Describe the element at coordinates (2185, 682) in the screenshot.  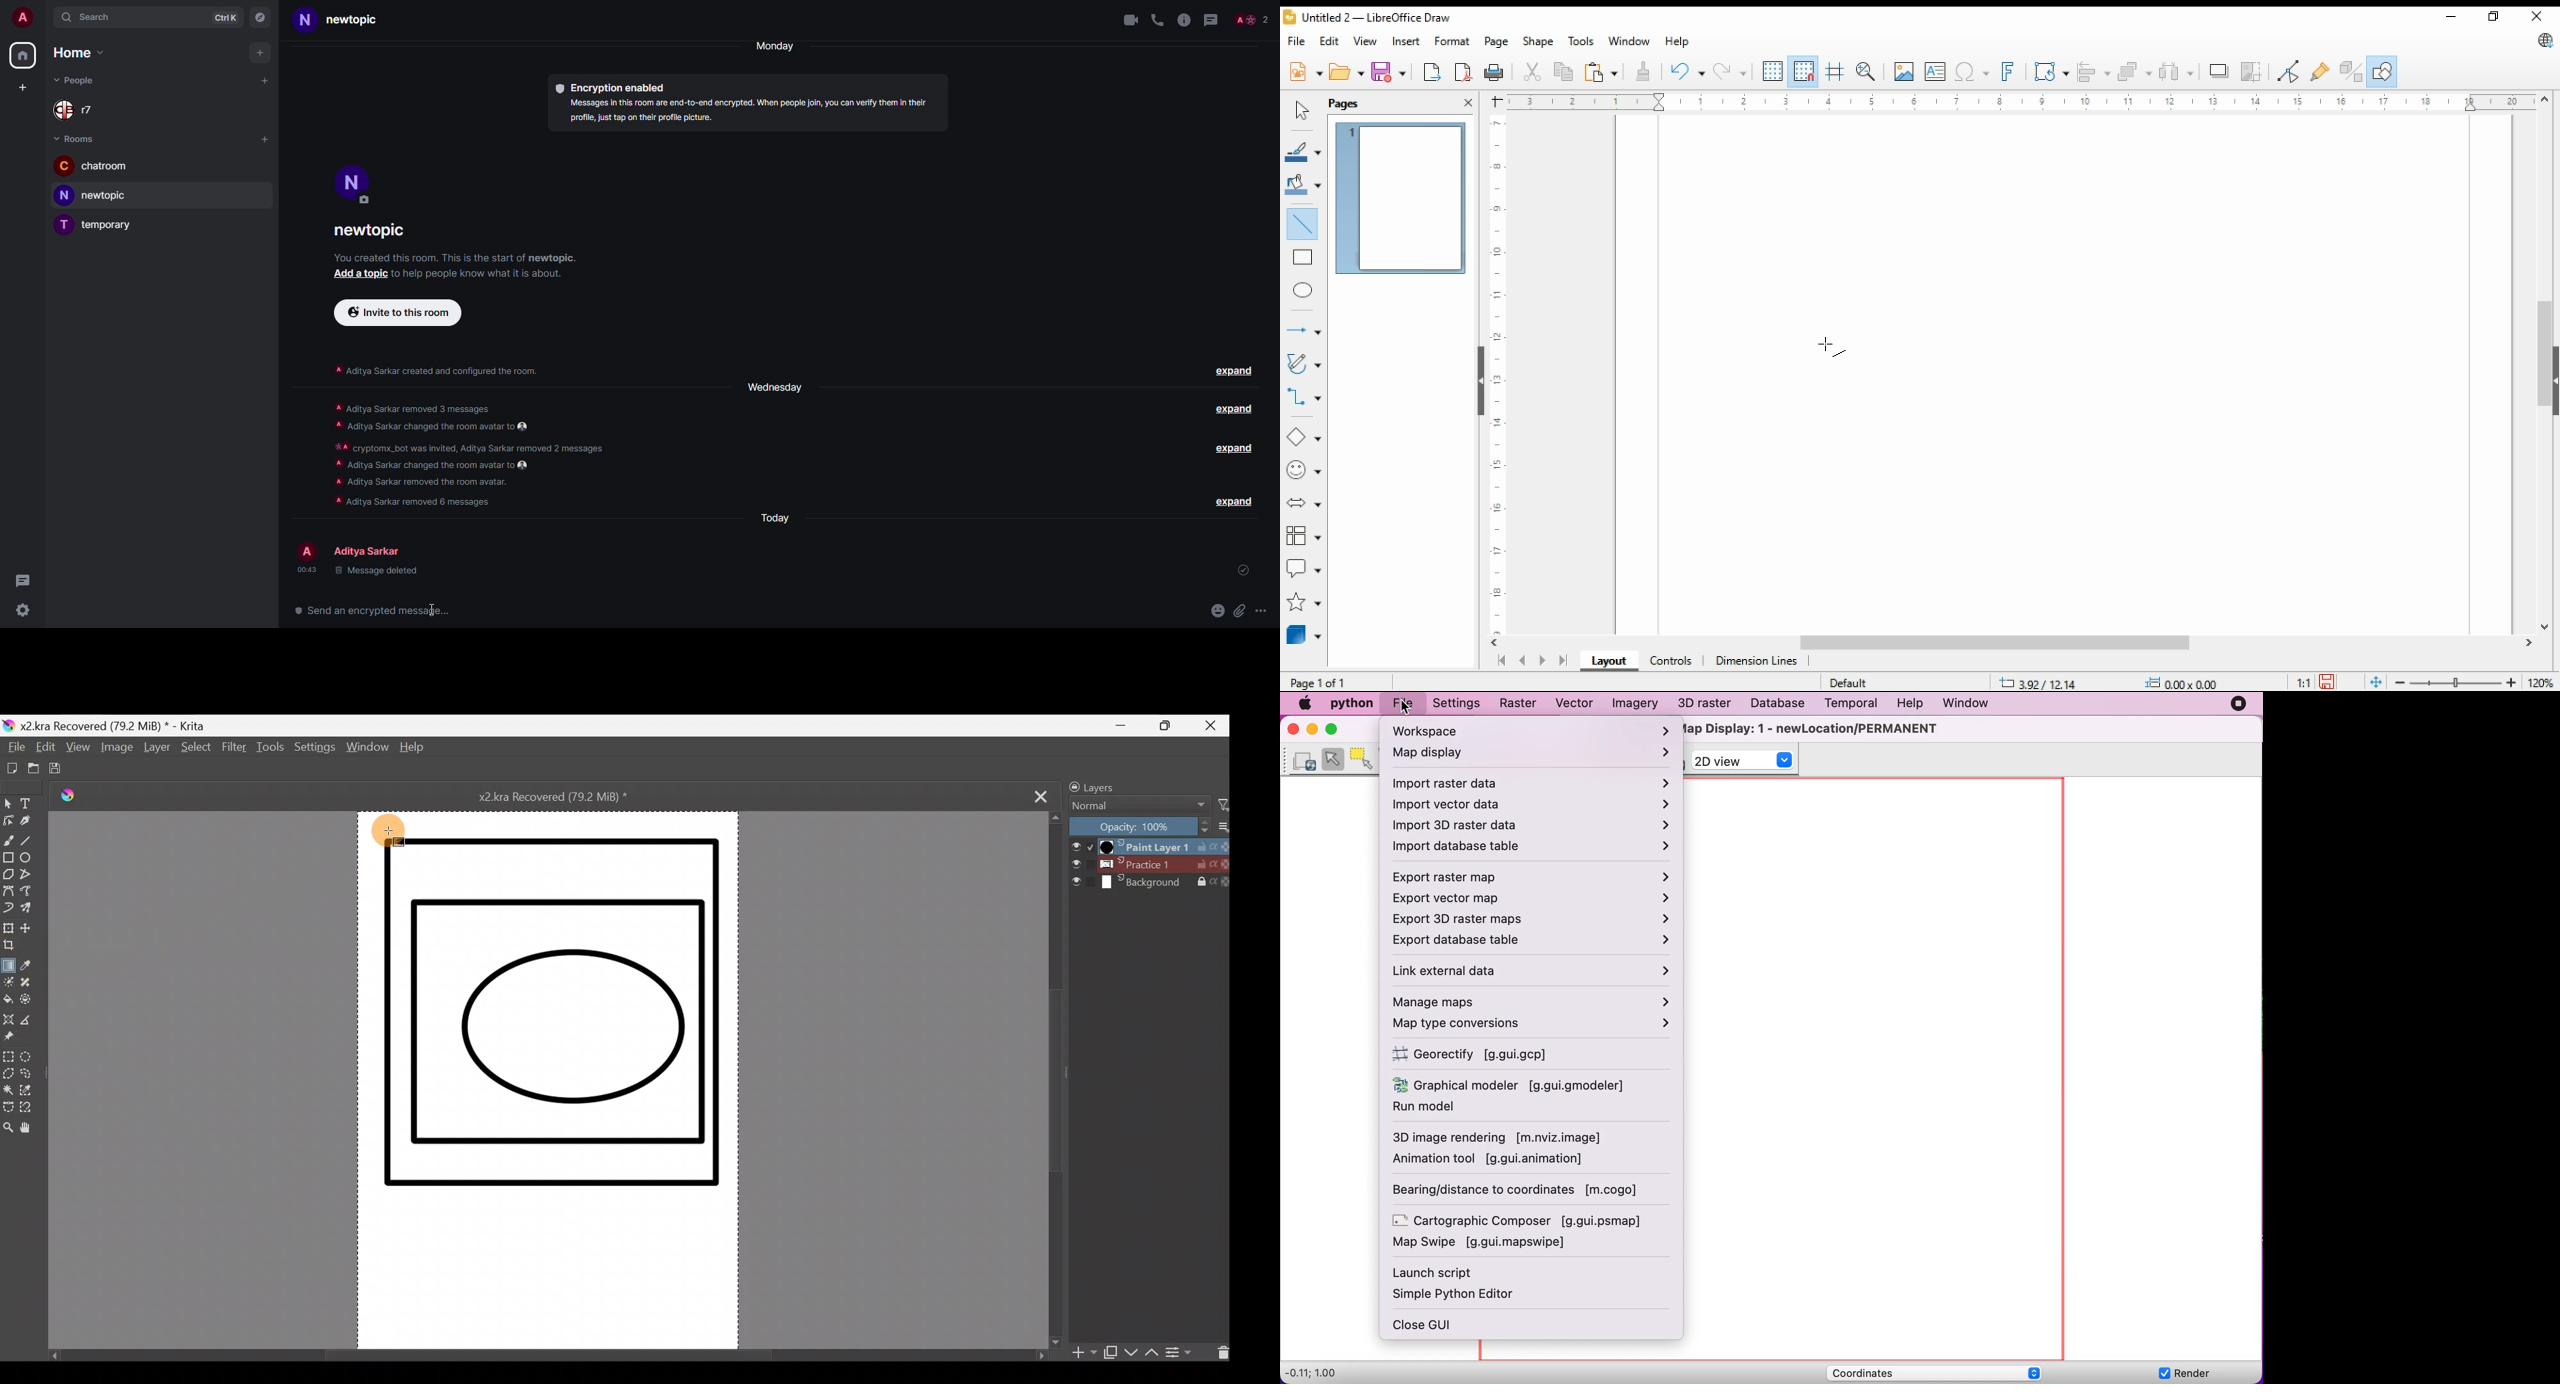
I see `0.00x0.00` at that location.